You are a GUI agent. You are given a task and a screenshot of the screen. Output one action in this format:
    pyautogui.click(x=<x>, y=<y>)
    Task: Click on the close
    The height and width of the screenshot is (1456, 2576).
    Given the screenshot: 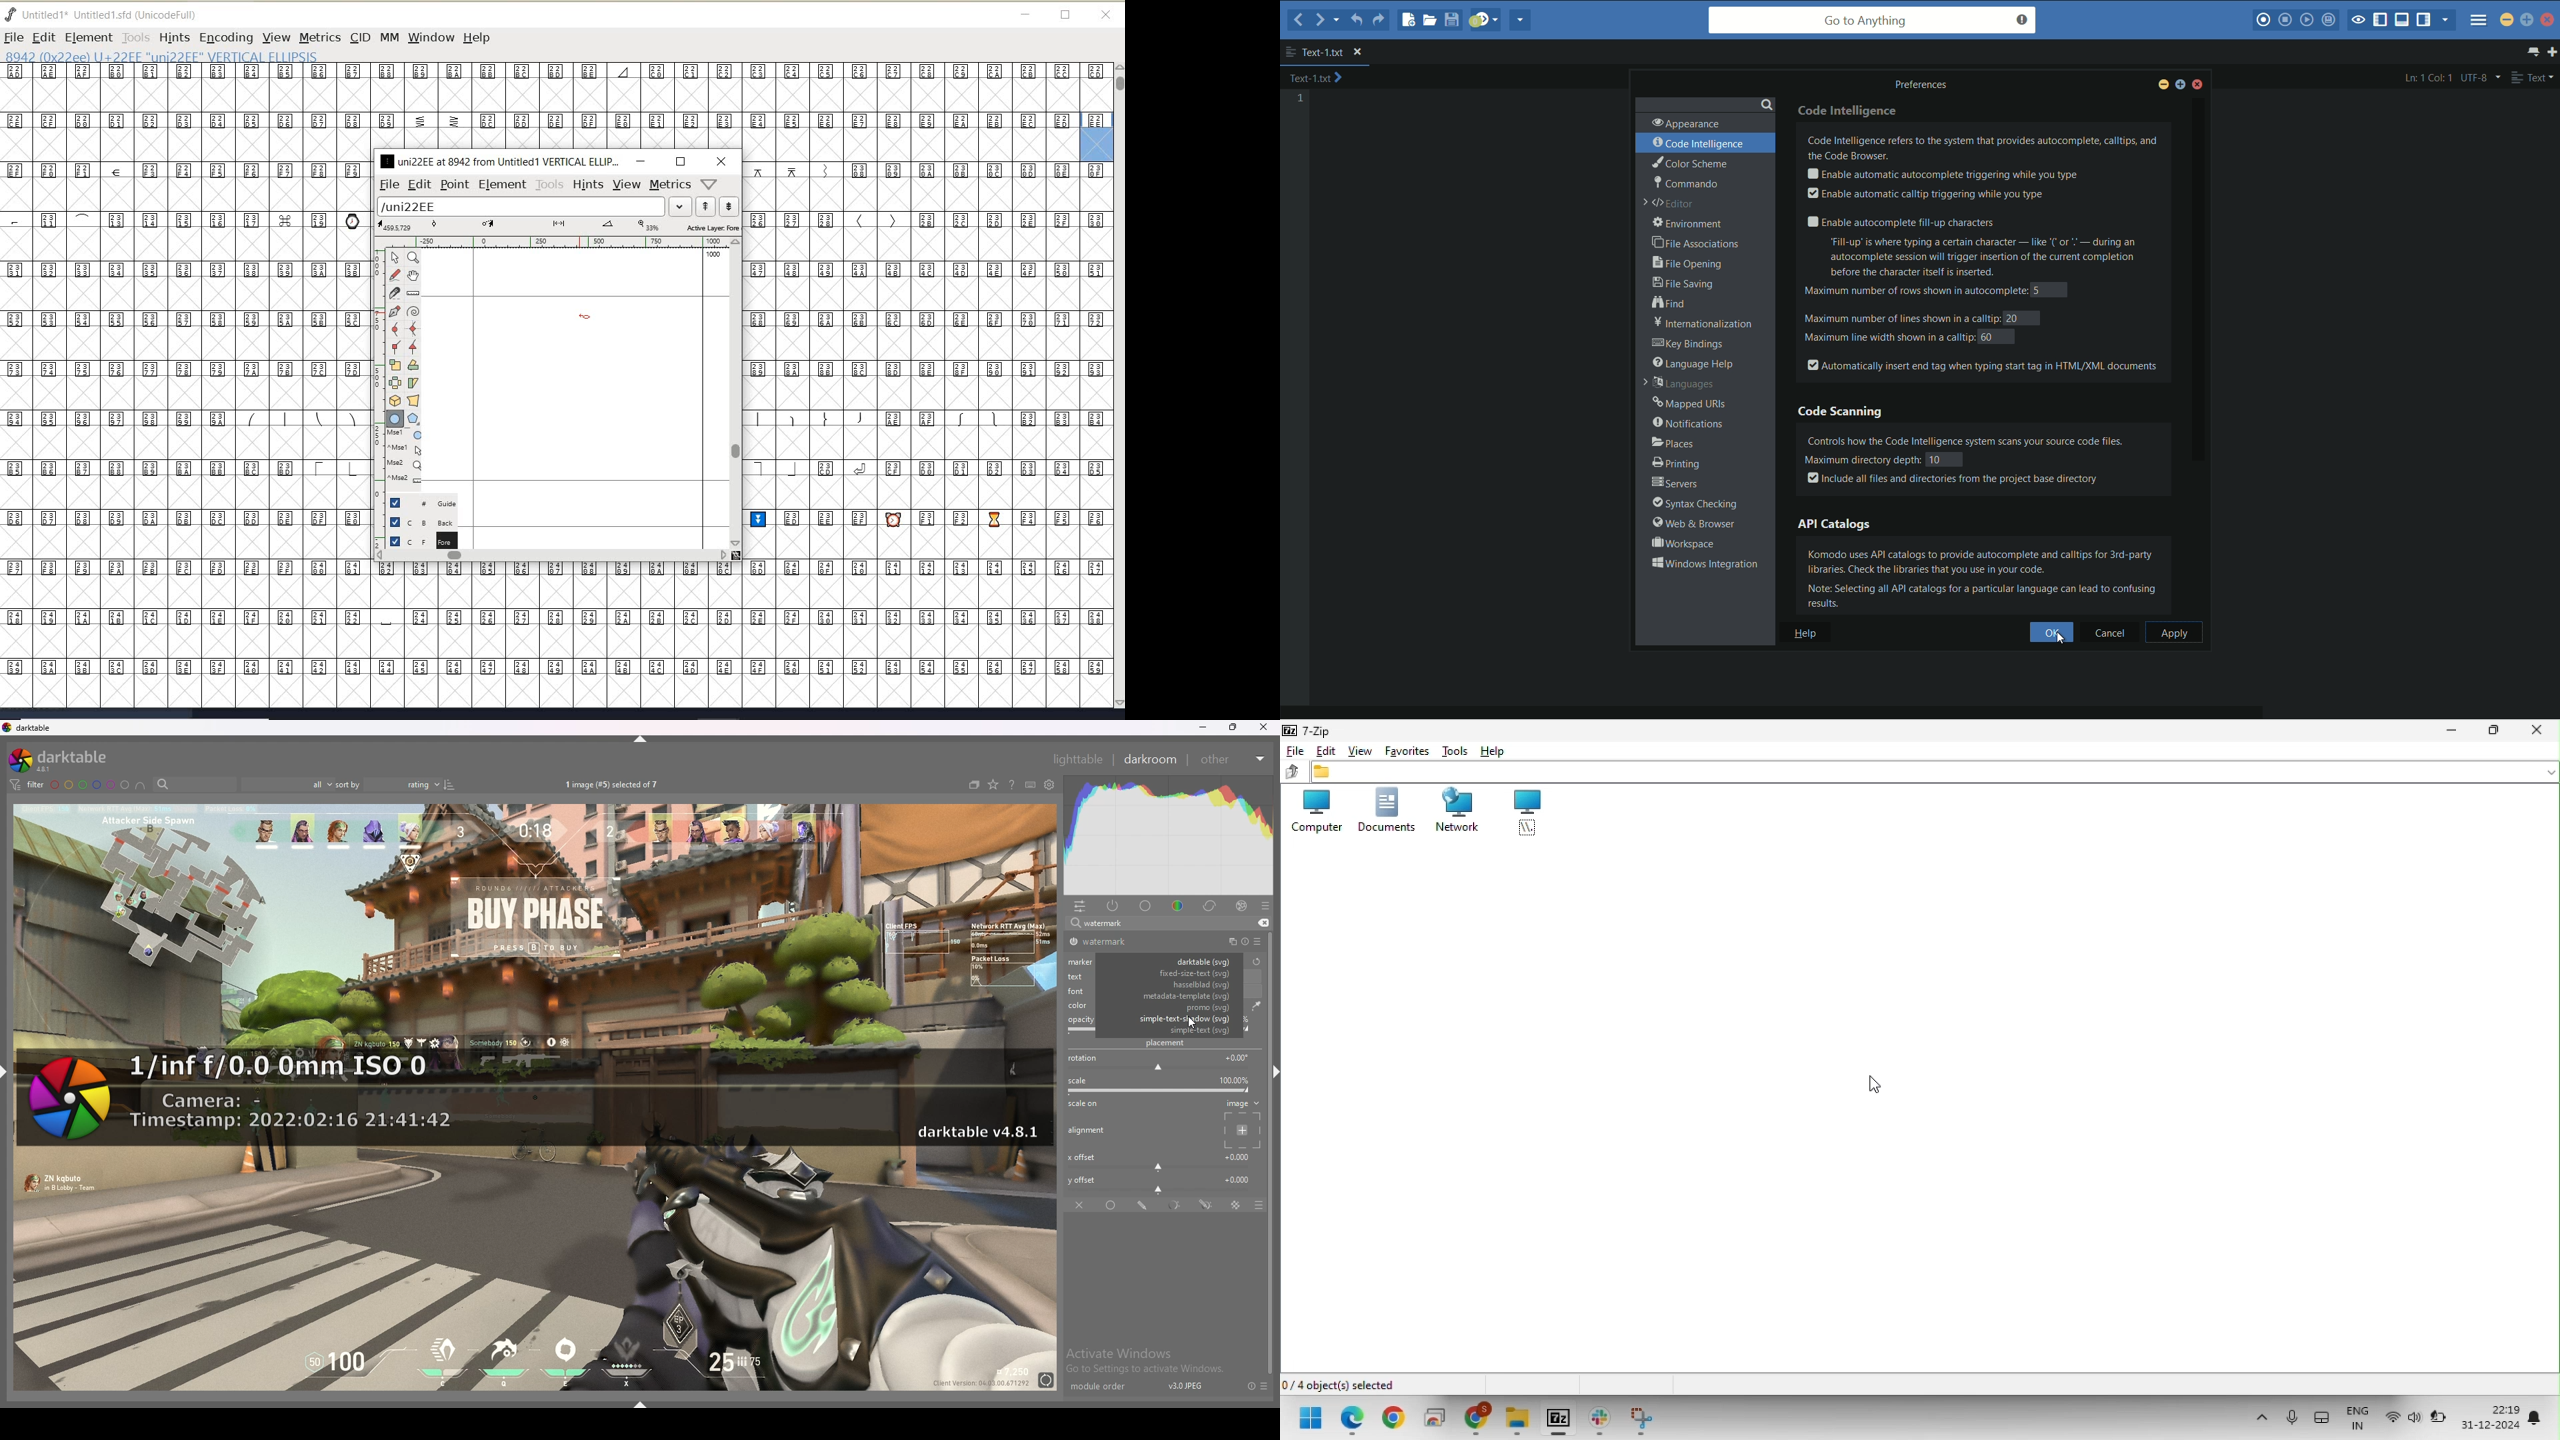 What is the action you would take?
    pyautogui.click(x=1106, y=15)
    